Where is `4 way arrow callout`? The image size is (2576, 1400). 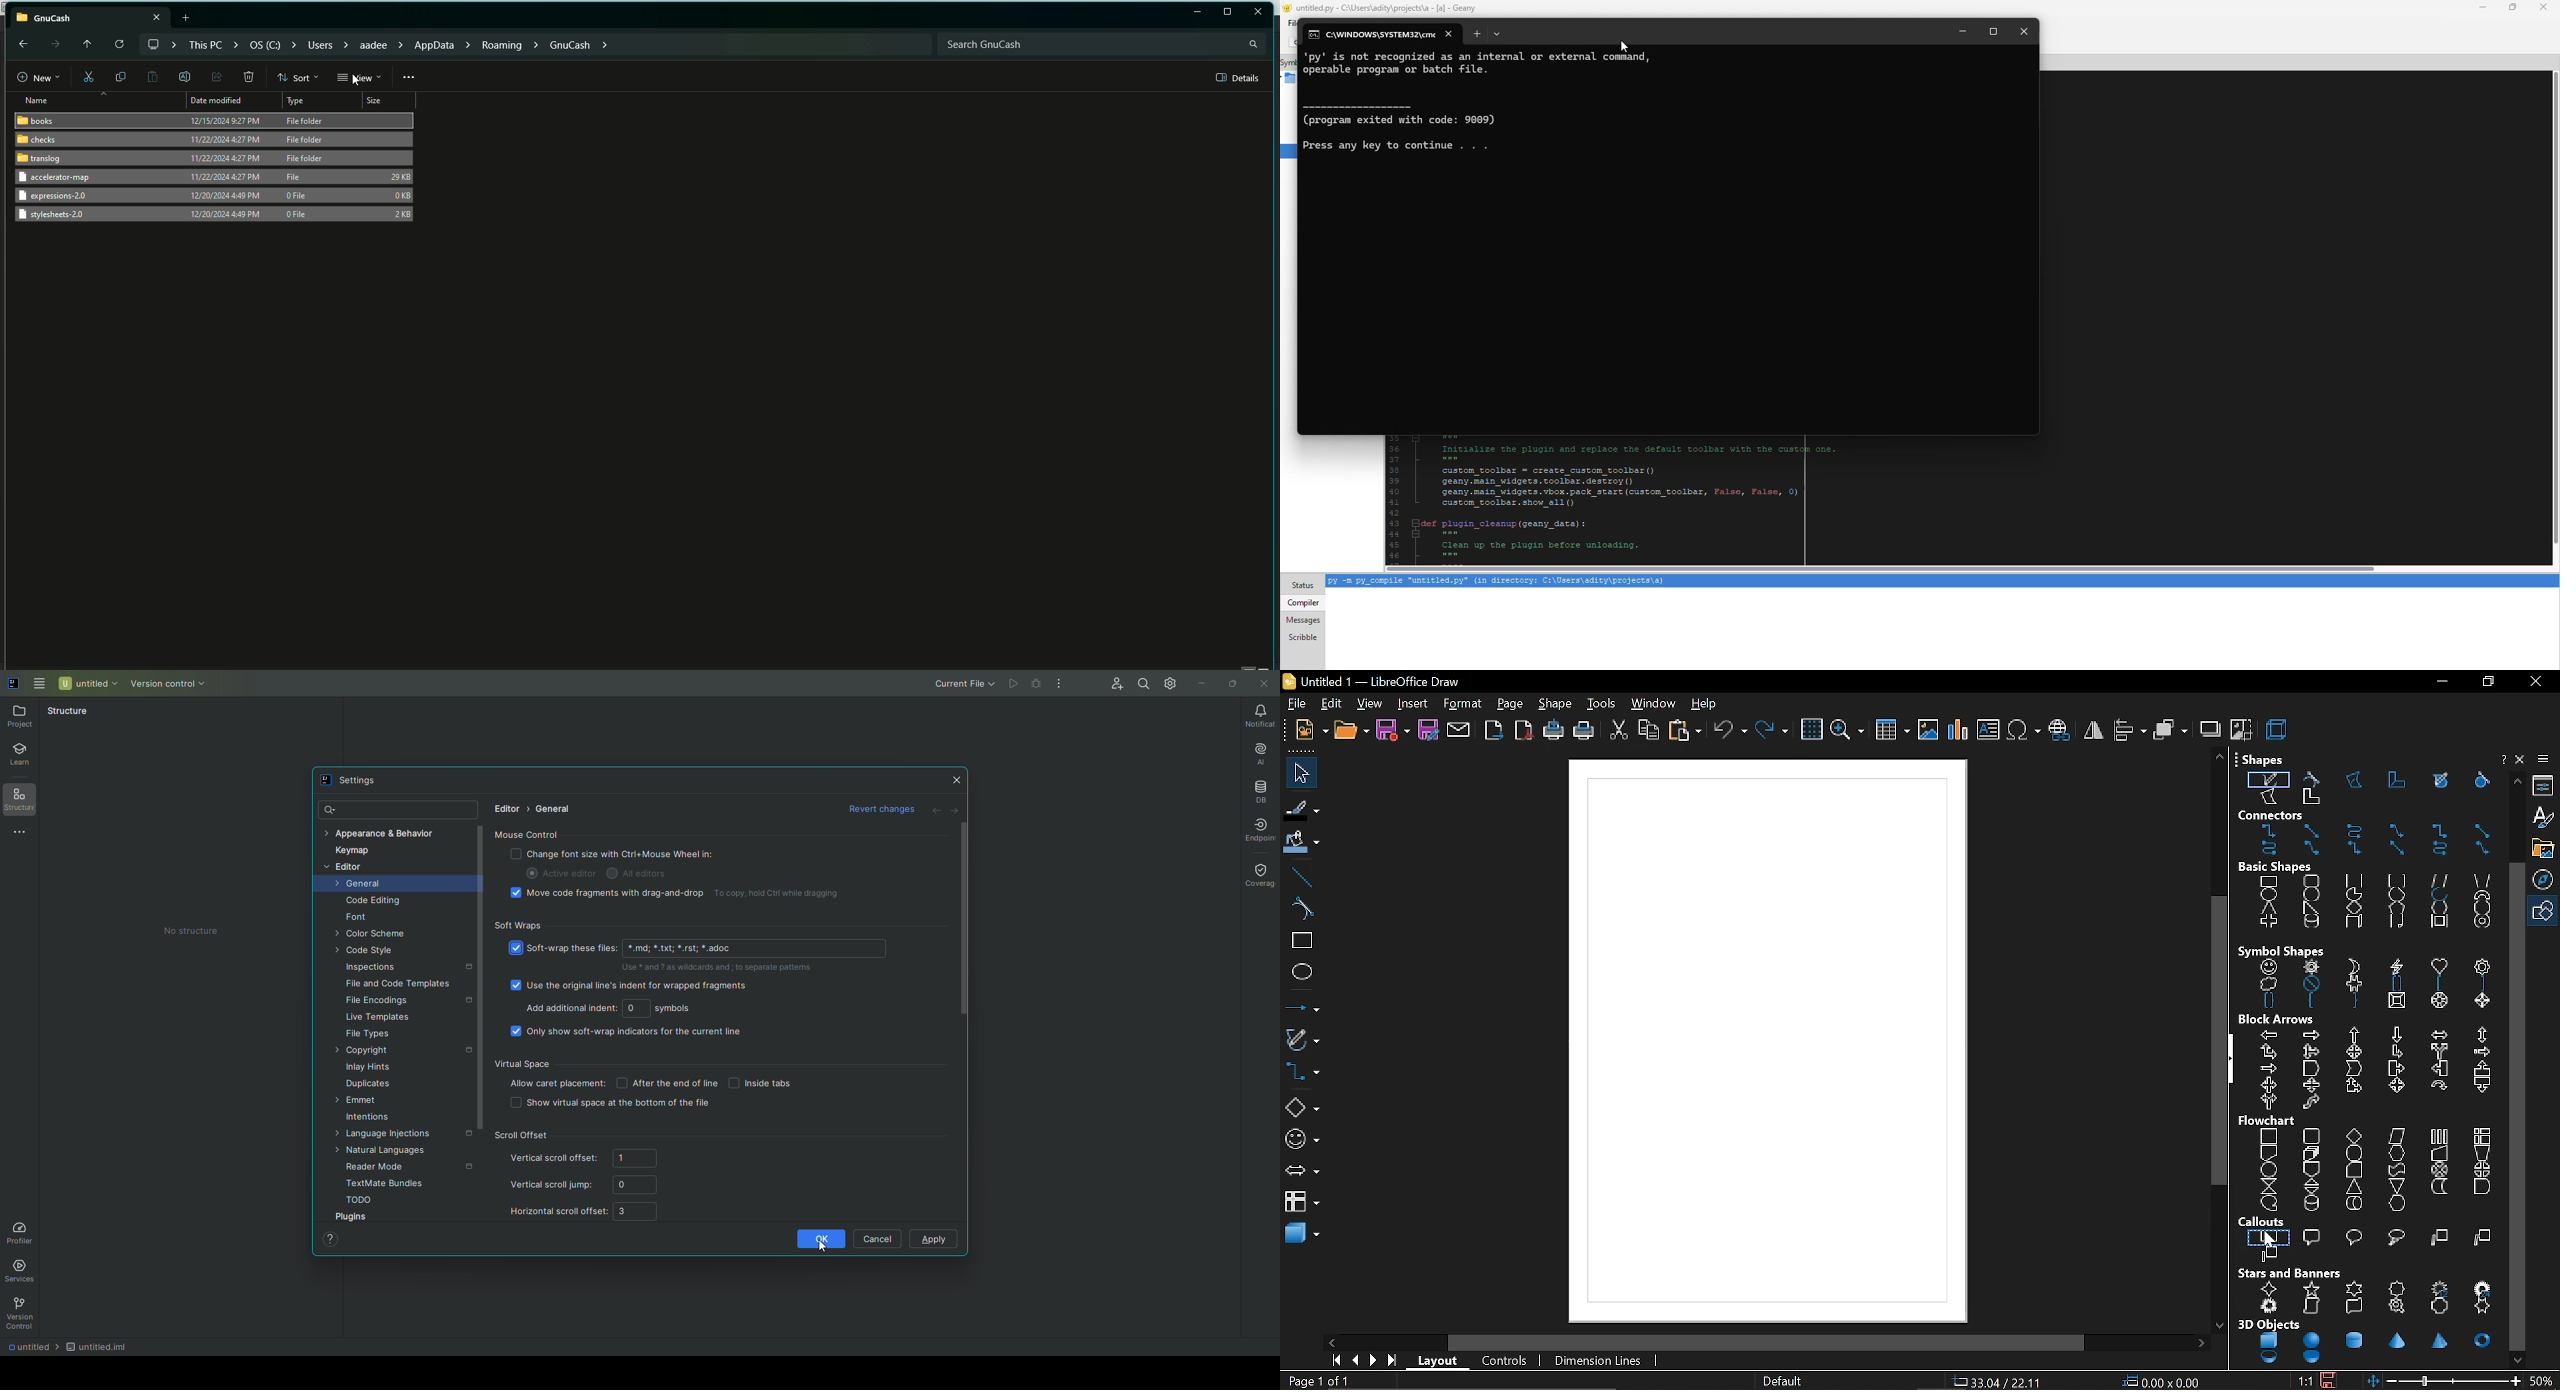 4 way arrow callout is located at coordinates (2395, 1086).